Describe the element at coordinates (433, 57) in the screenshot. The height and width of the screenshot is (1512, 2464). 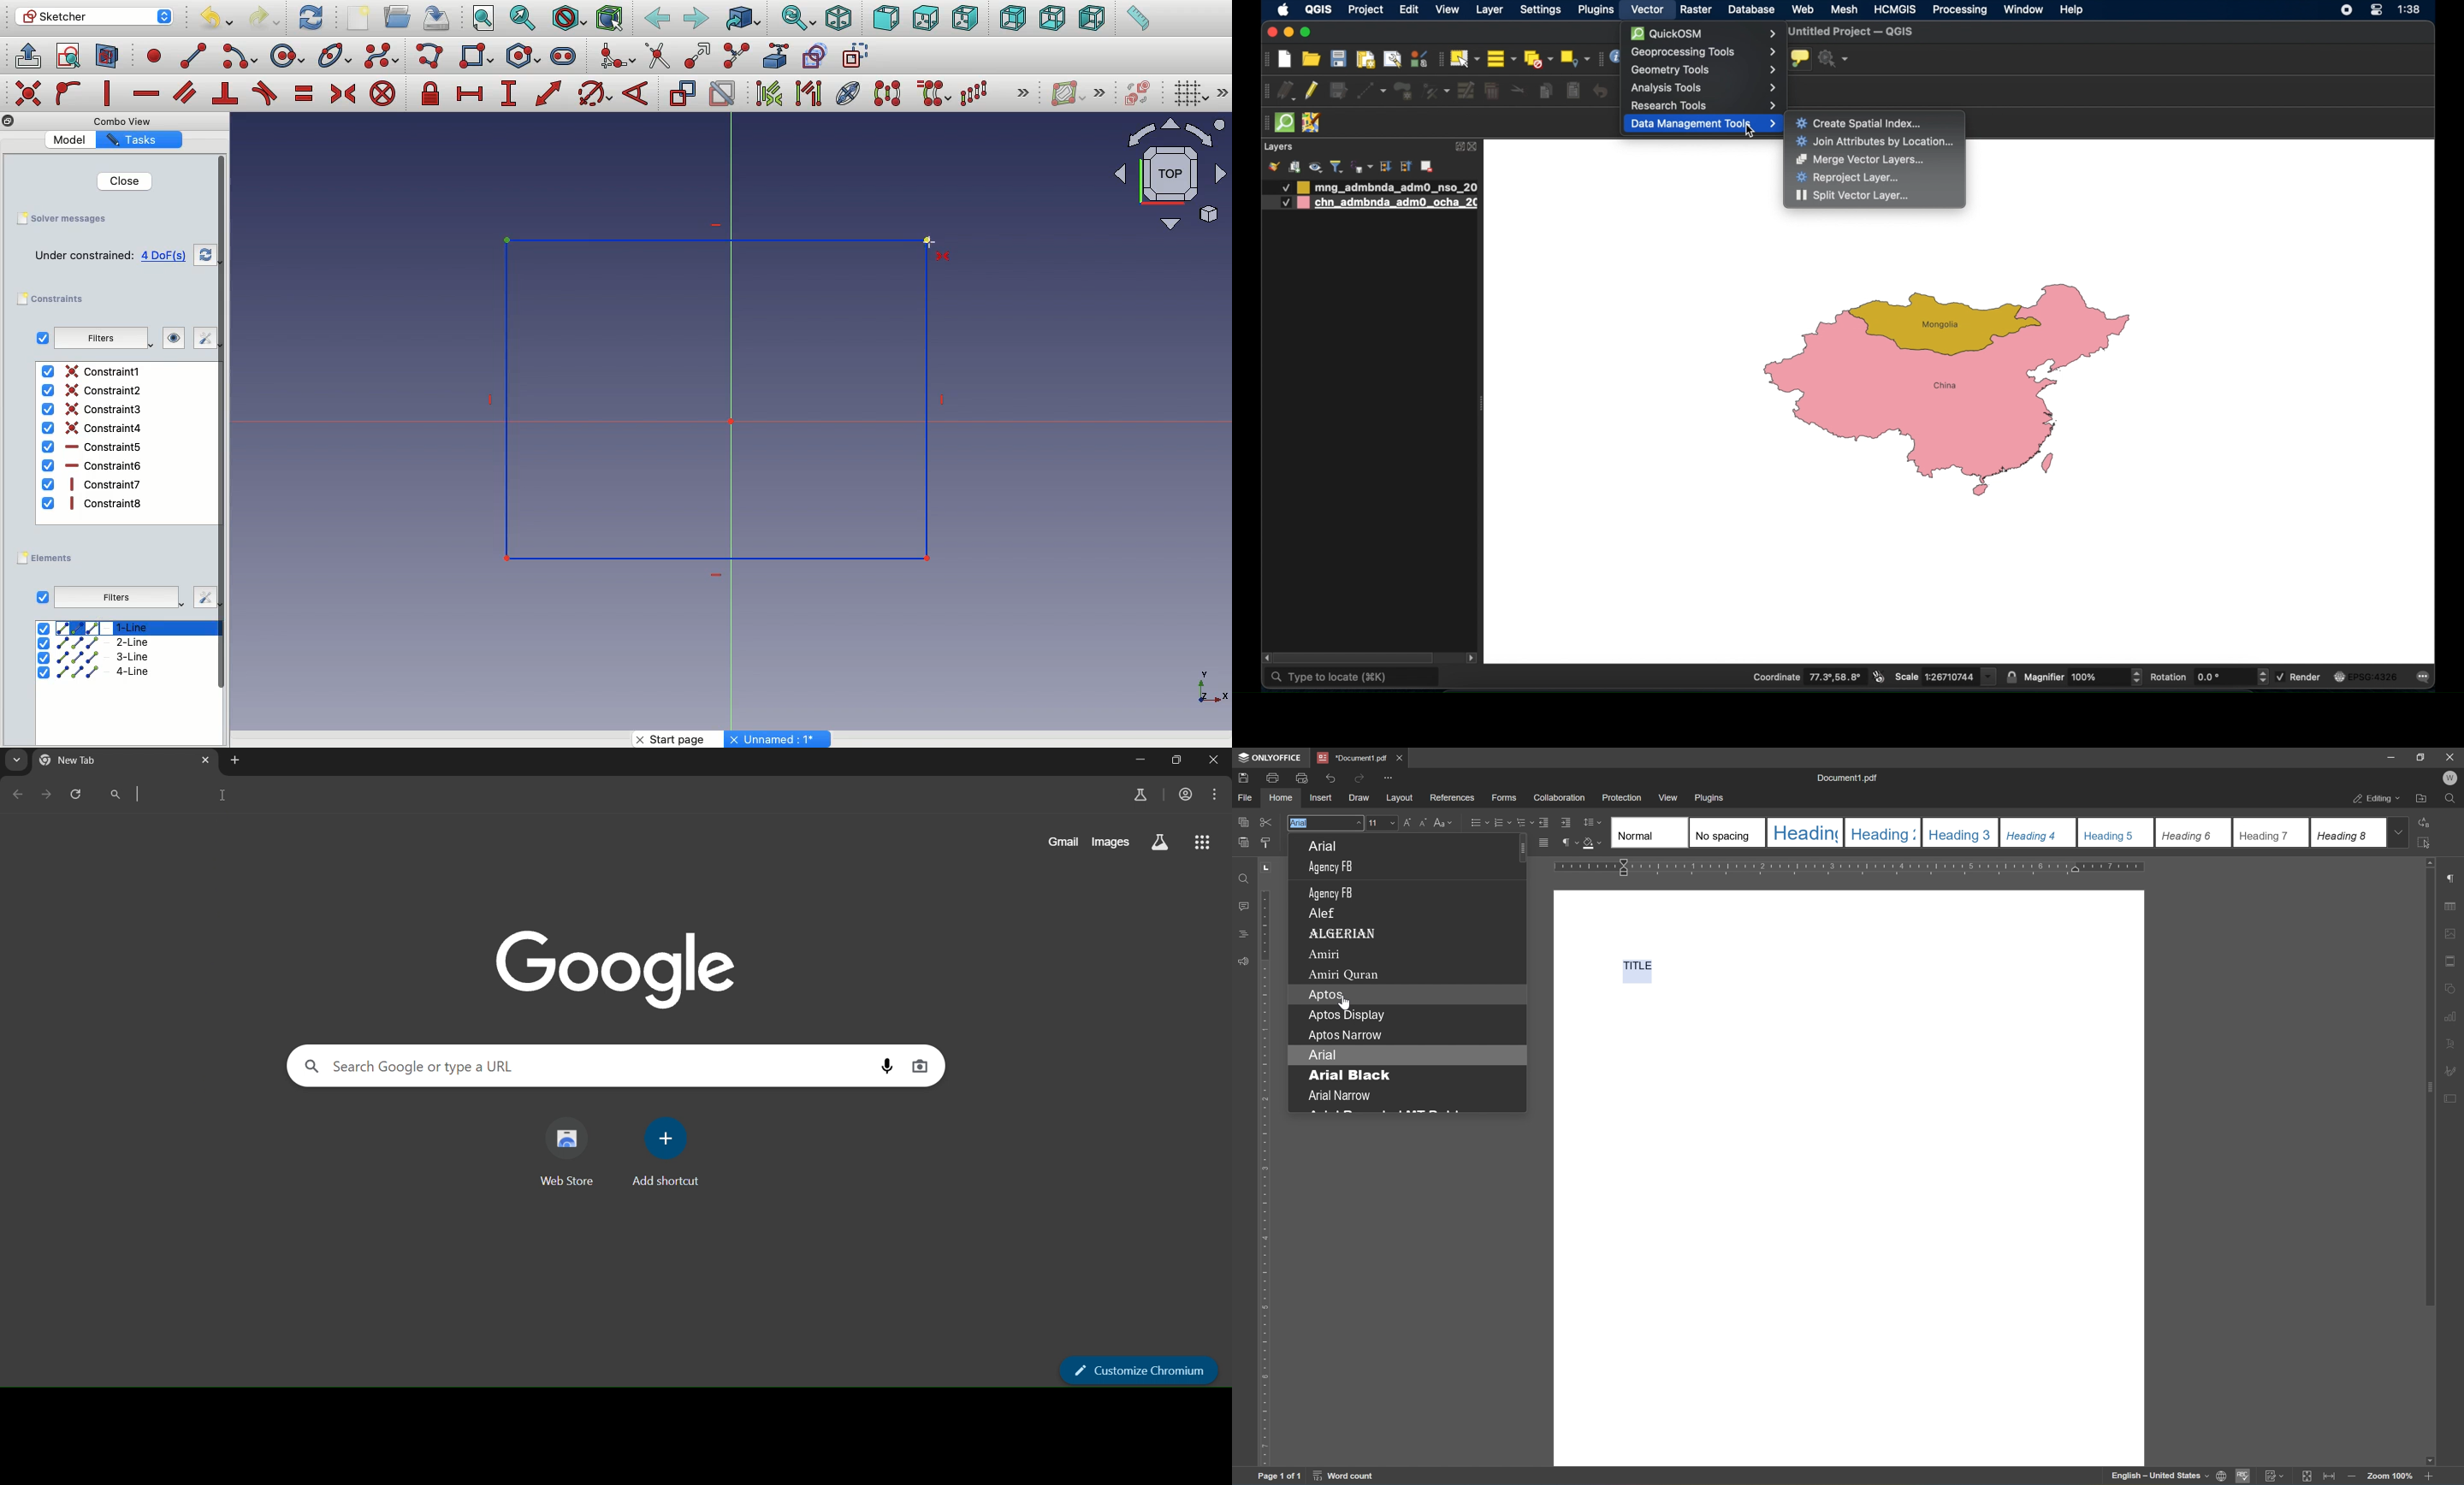
I see `Polyline` at that location.